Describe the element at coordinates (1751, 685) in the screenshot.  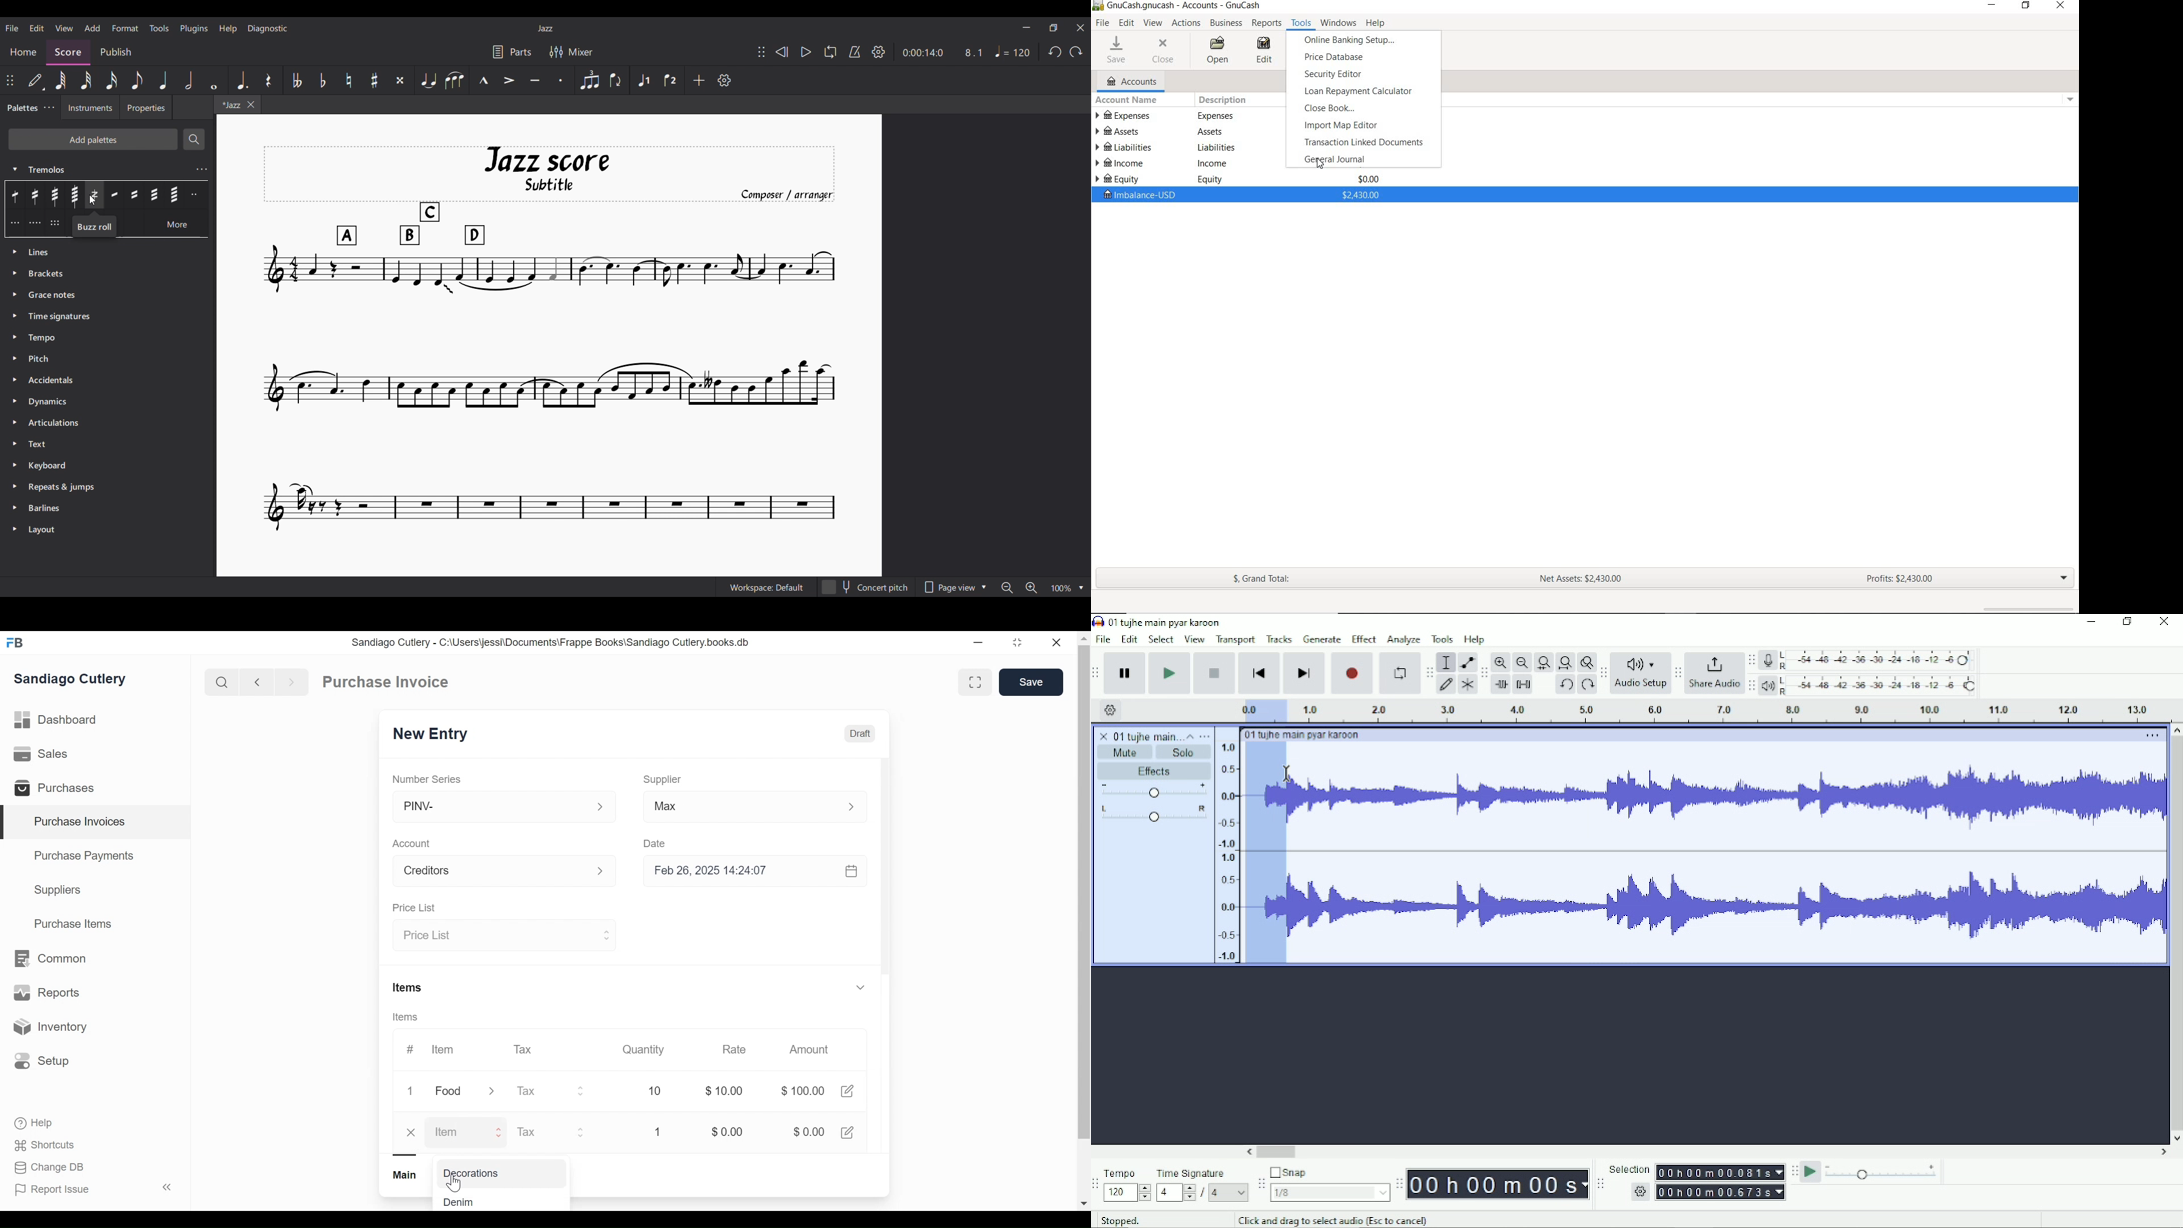
I see `Audacity playback meter toolbar` at that location.